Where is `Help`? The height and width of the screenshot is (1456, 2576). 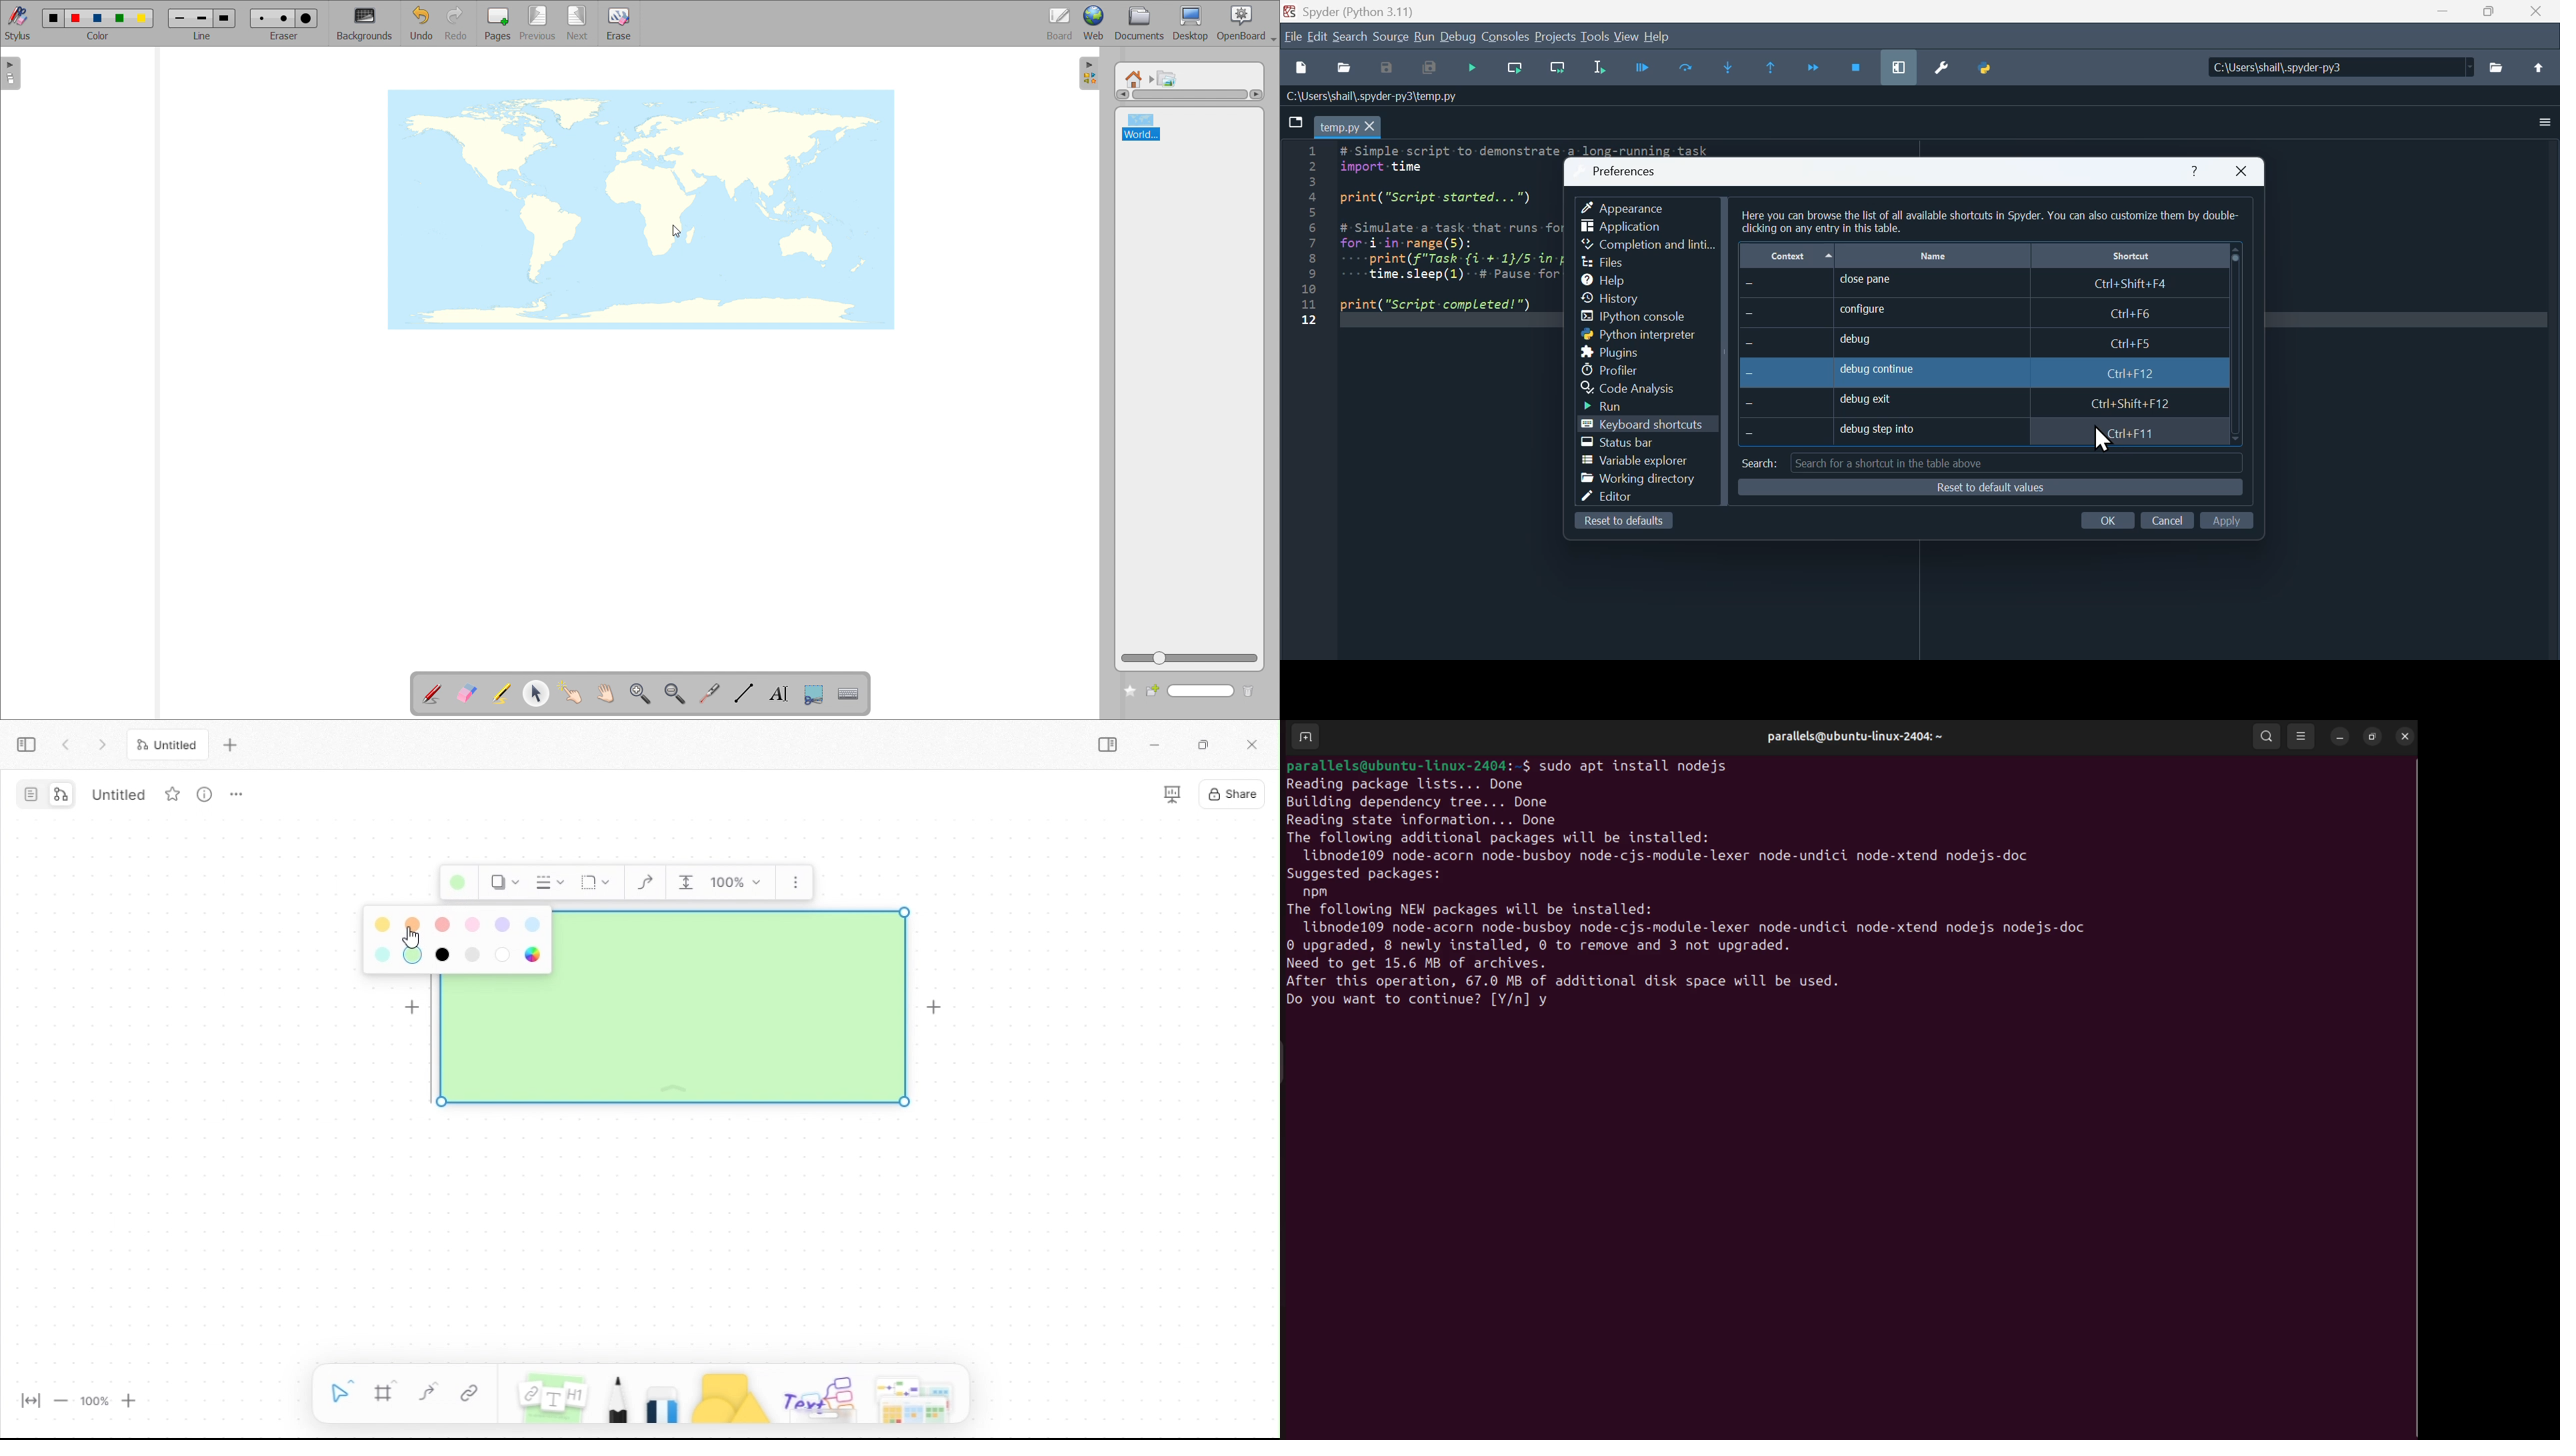
Help is located at coordinates (1614, 278).